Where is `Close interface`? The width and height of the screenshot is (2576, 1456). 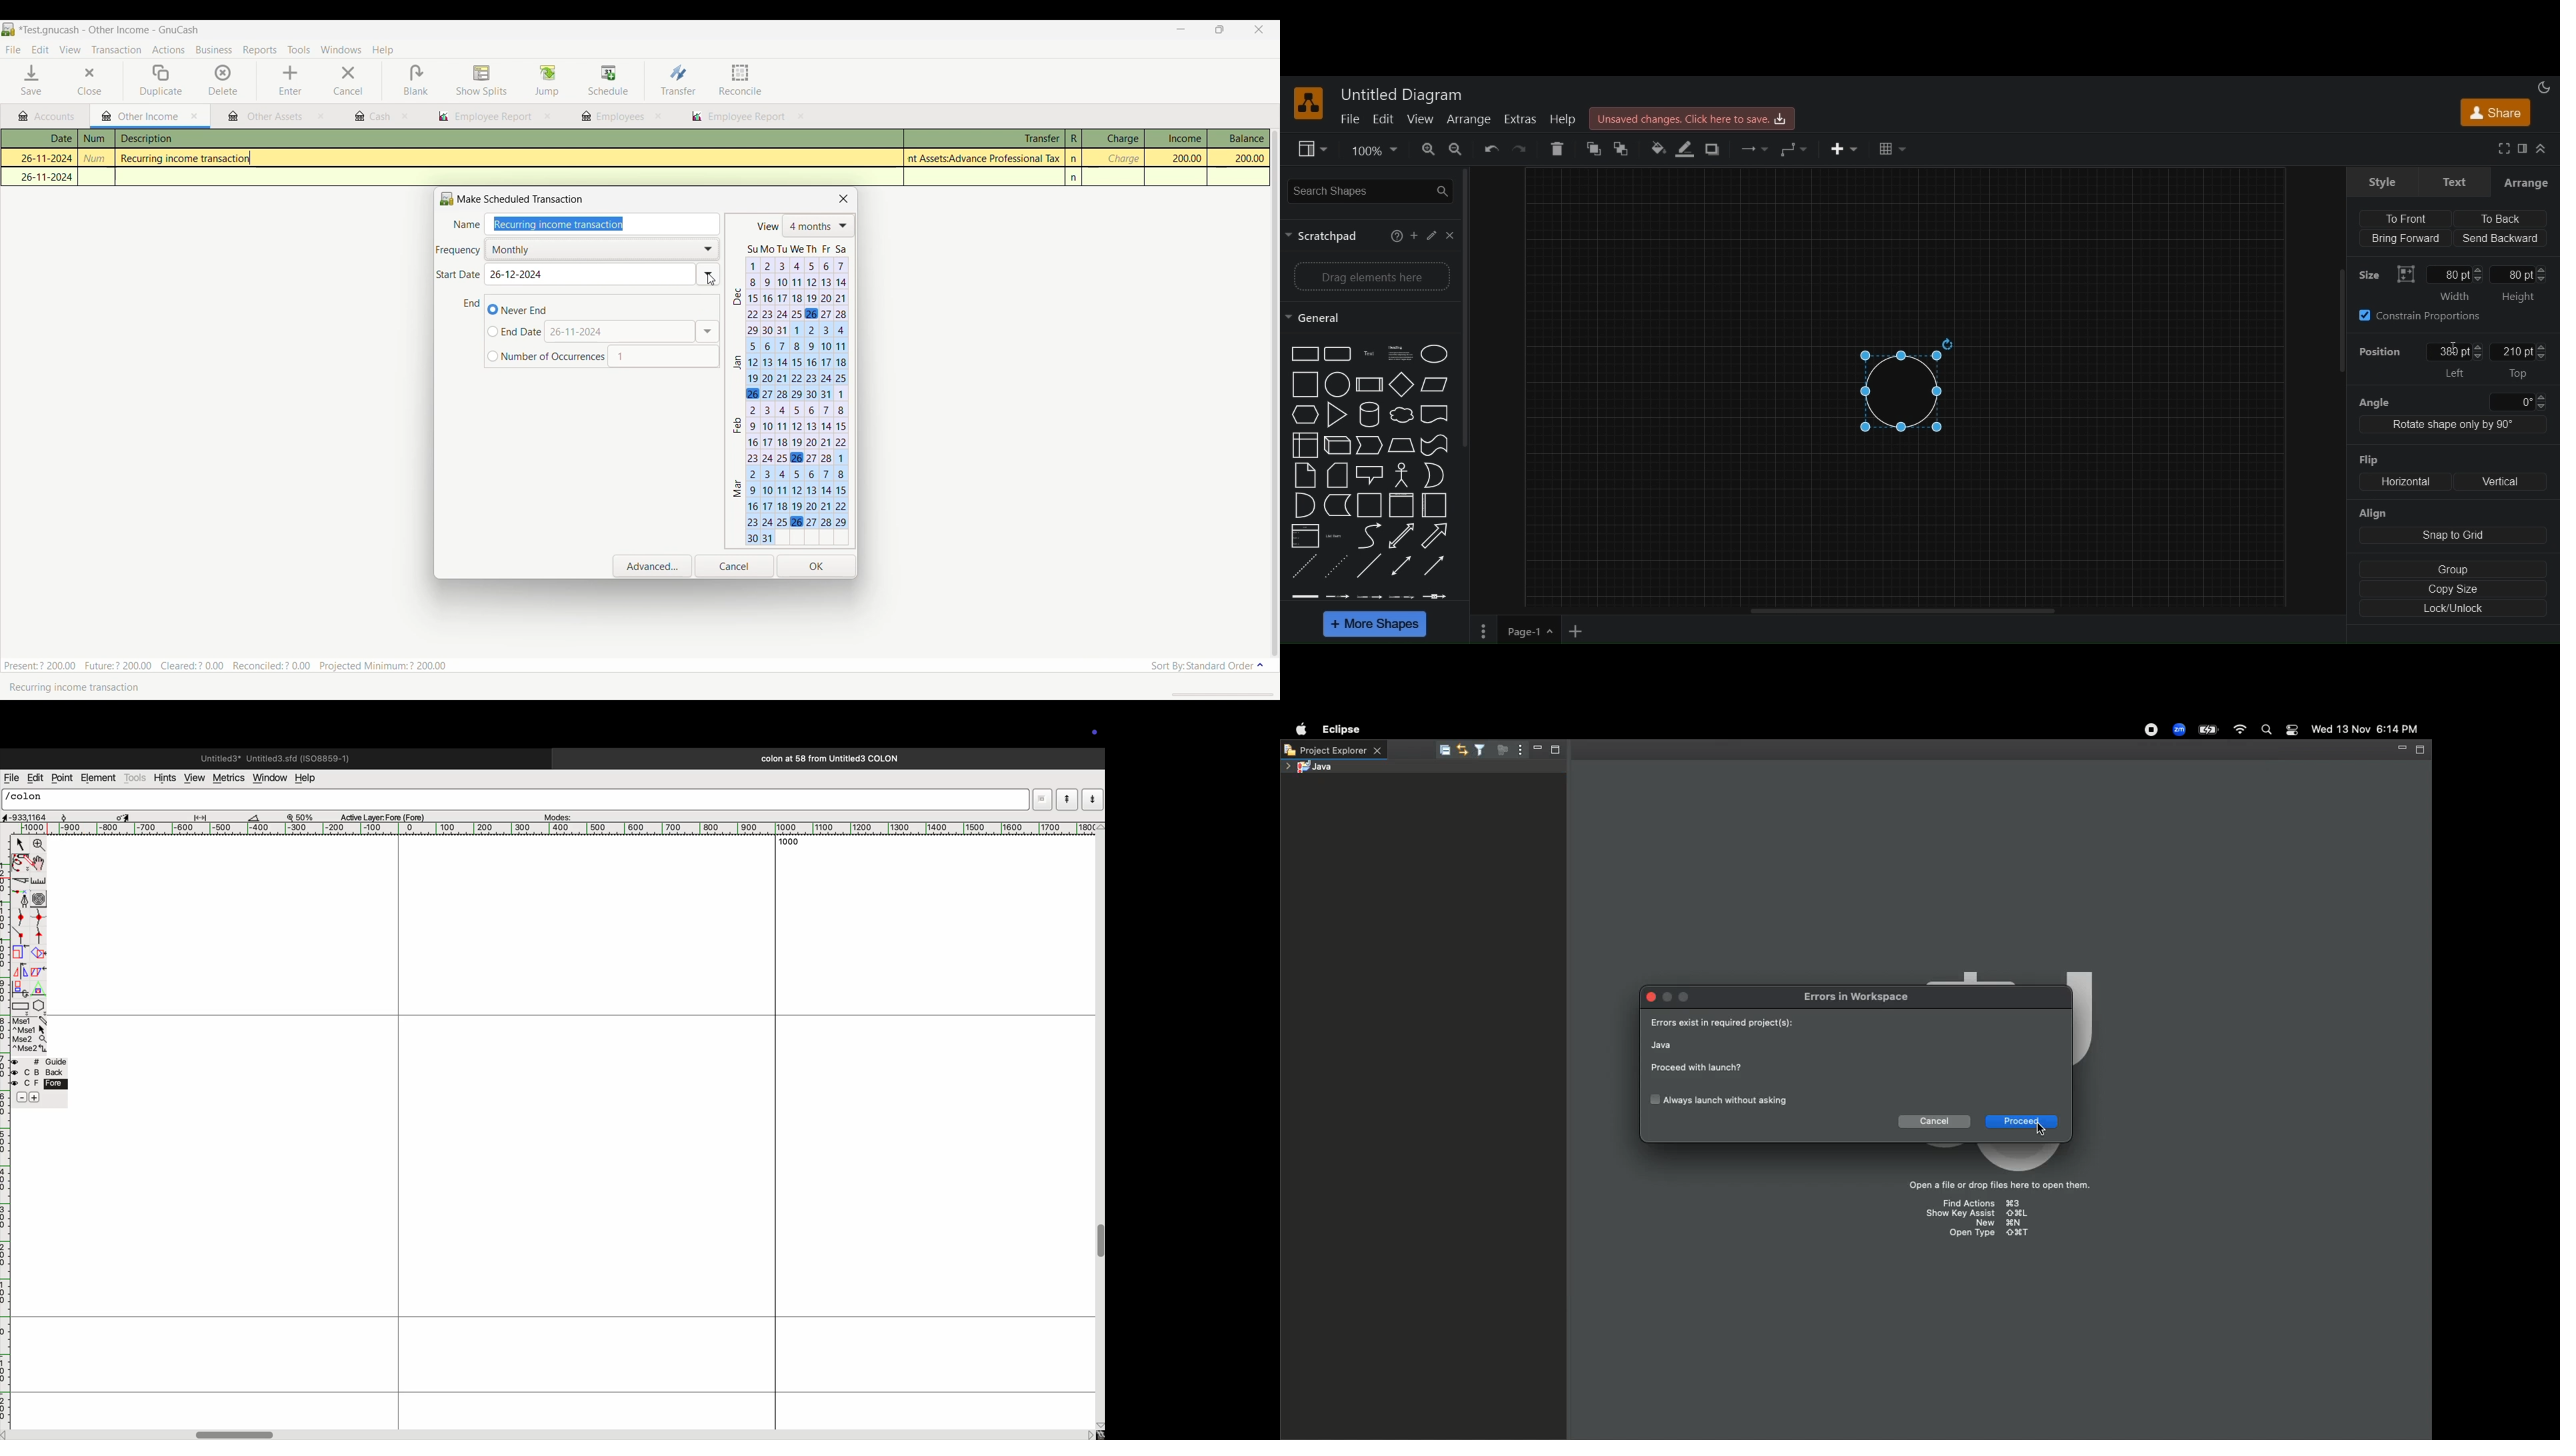 Close interface is located at coordinates (1257, 31).